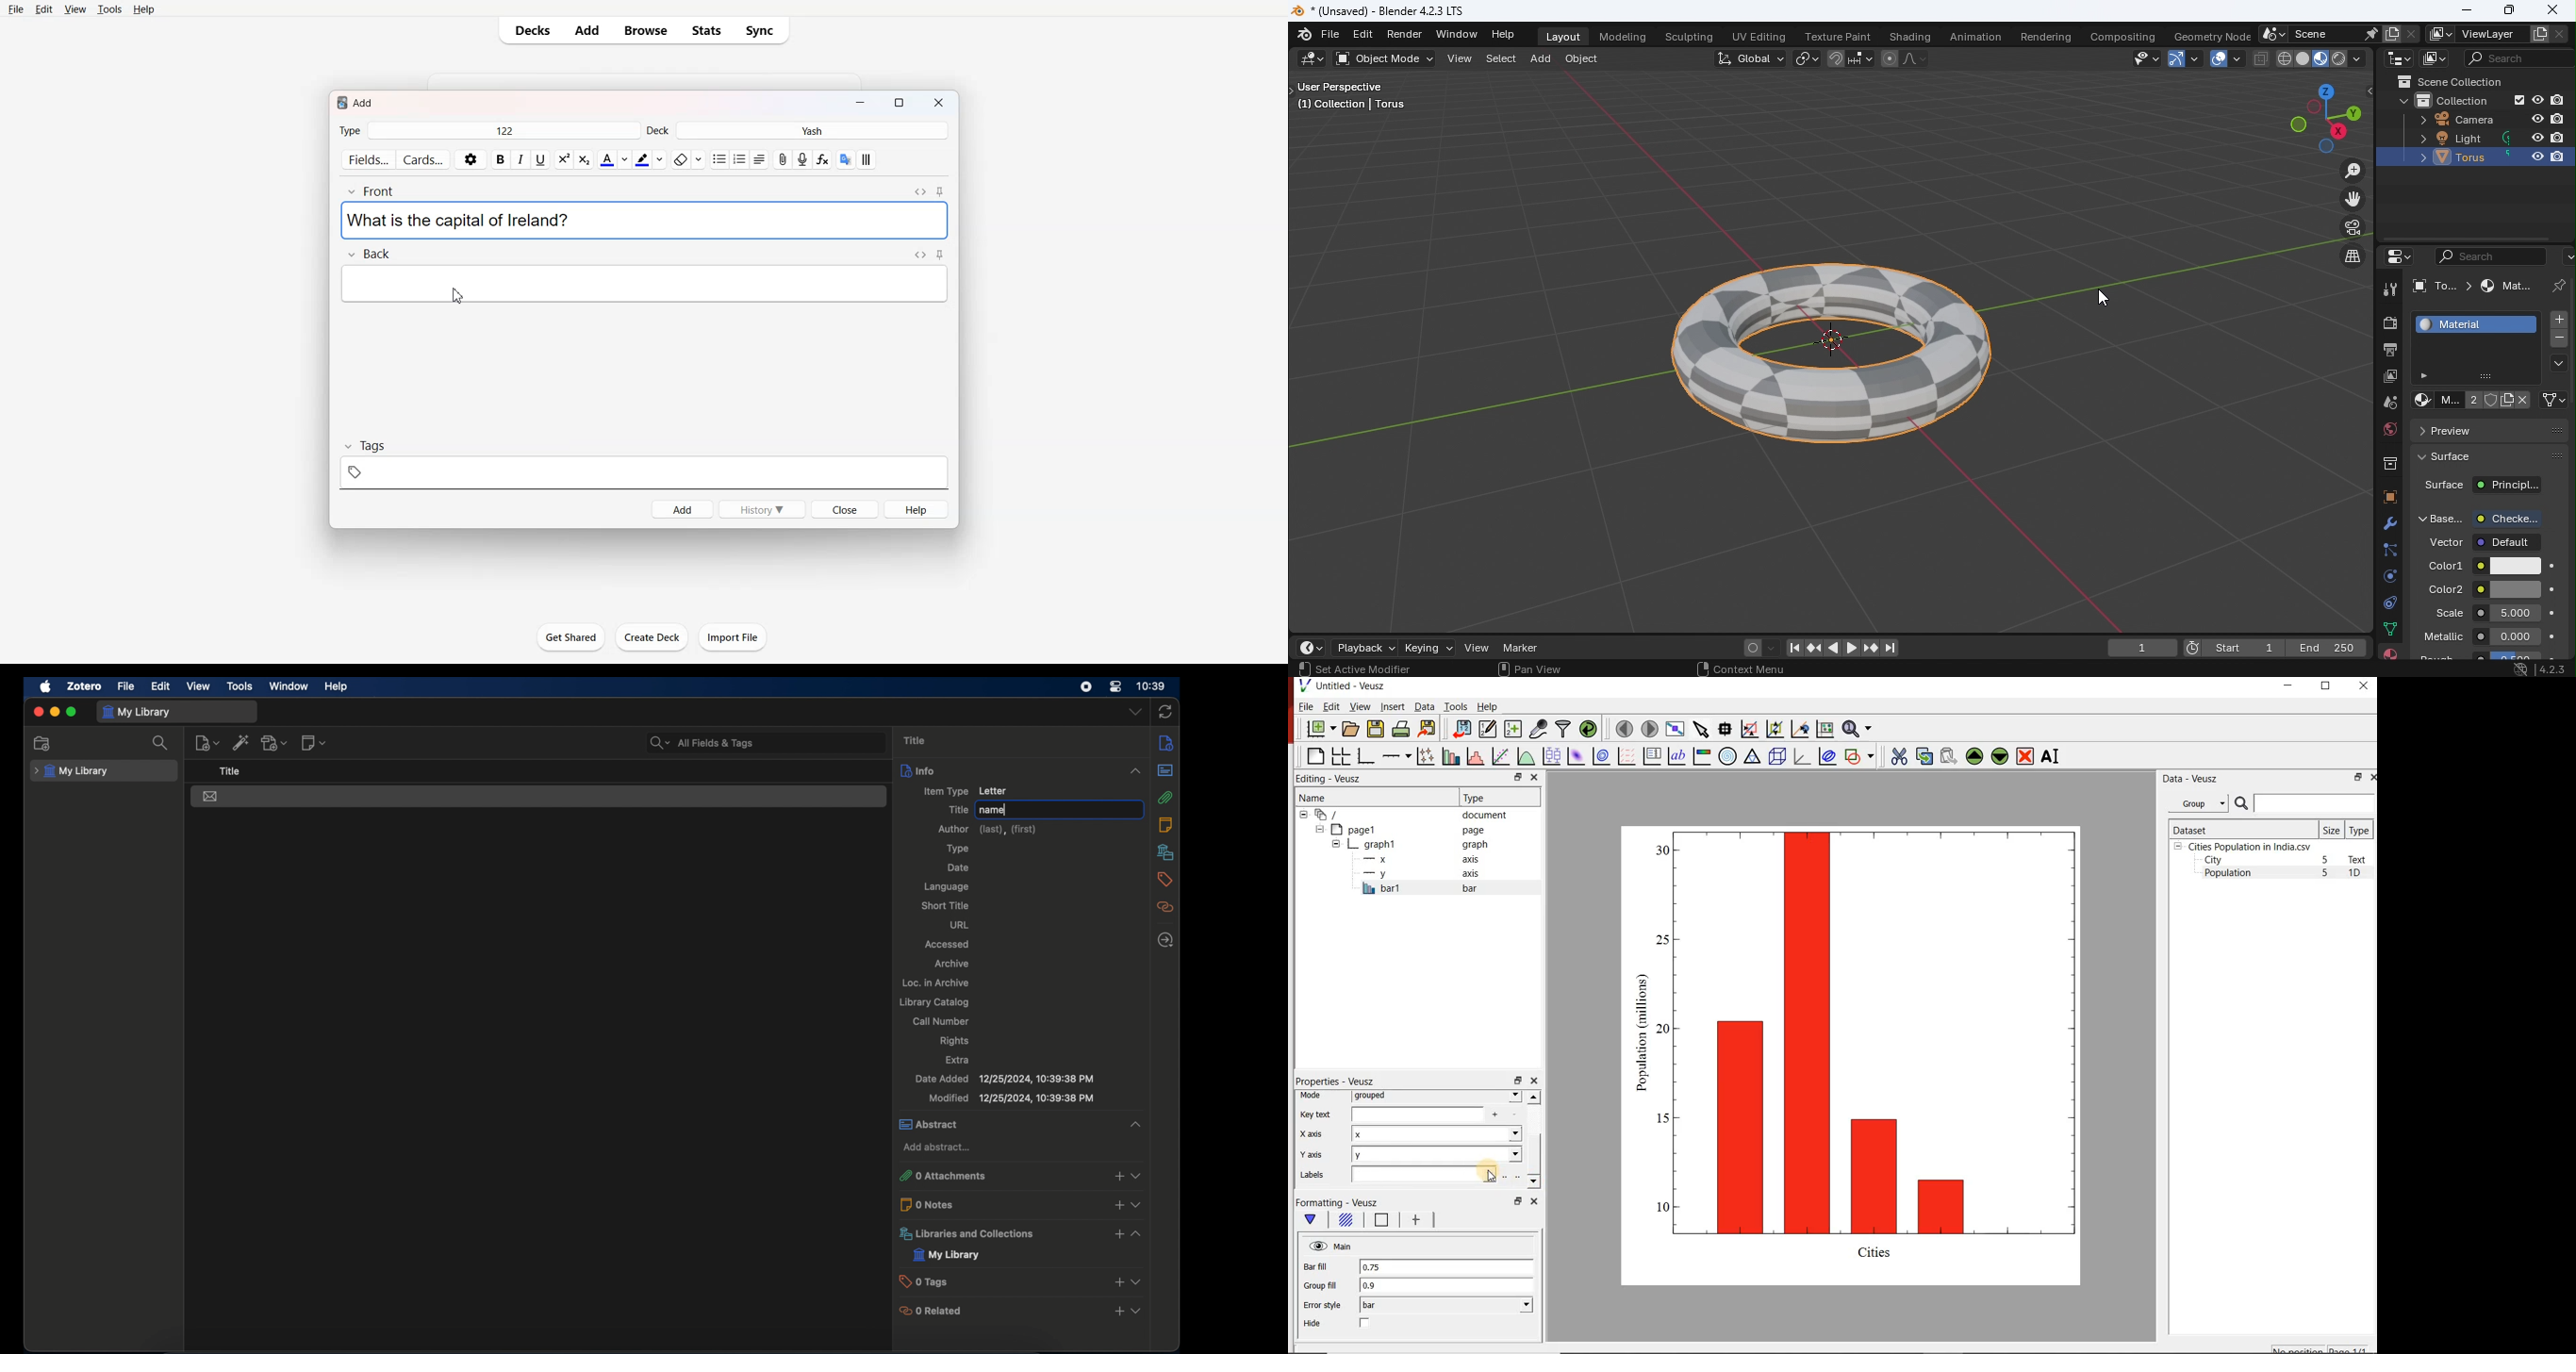 This screenshot has width=2576, height=1372. Describe the element at coordinates (139, 711) in the screenshot. I see `my library` at that location.